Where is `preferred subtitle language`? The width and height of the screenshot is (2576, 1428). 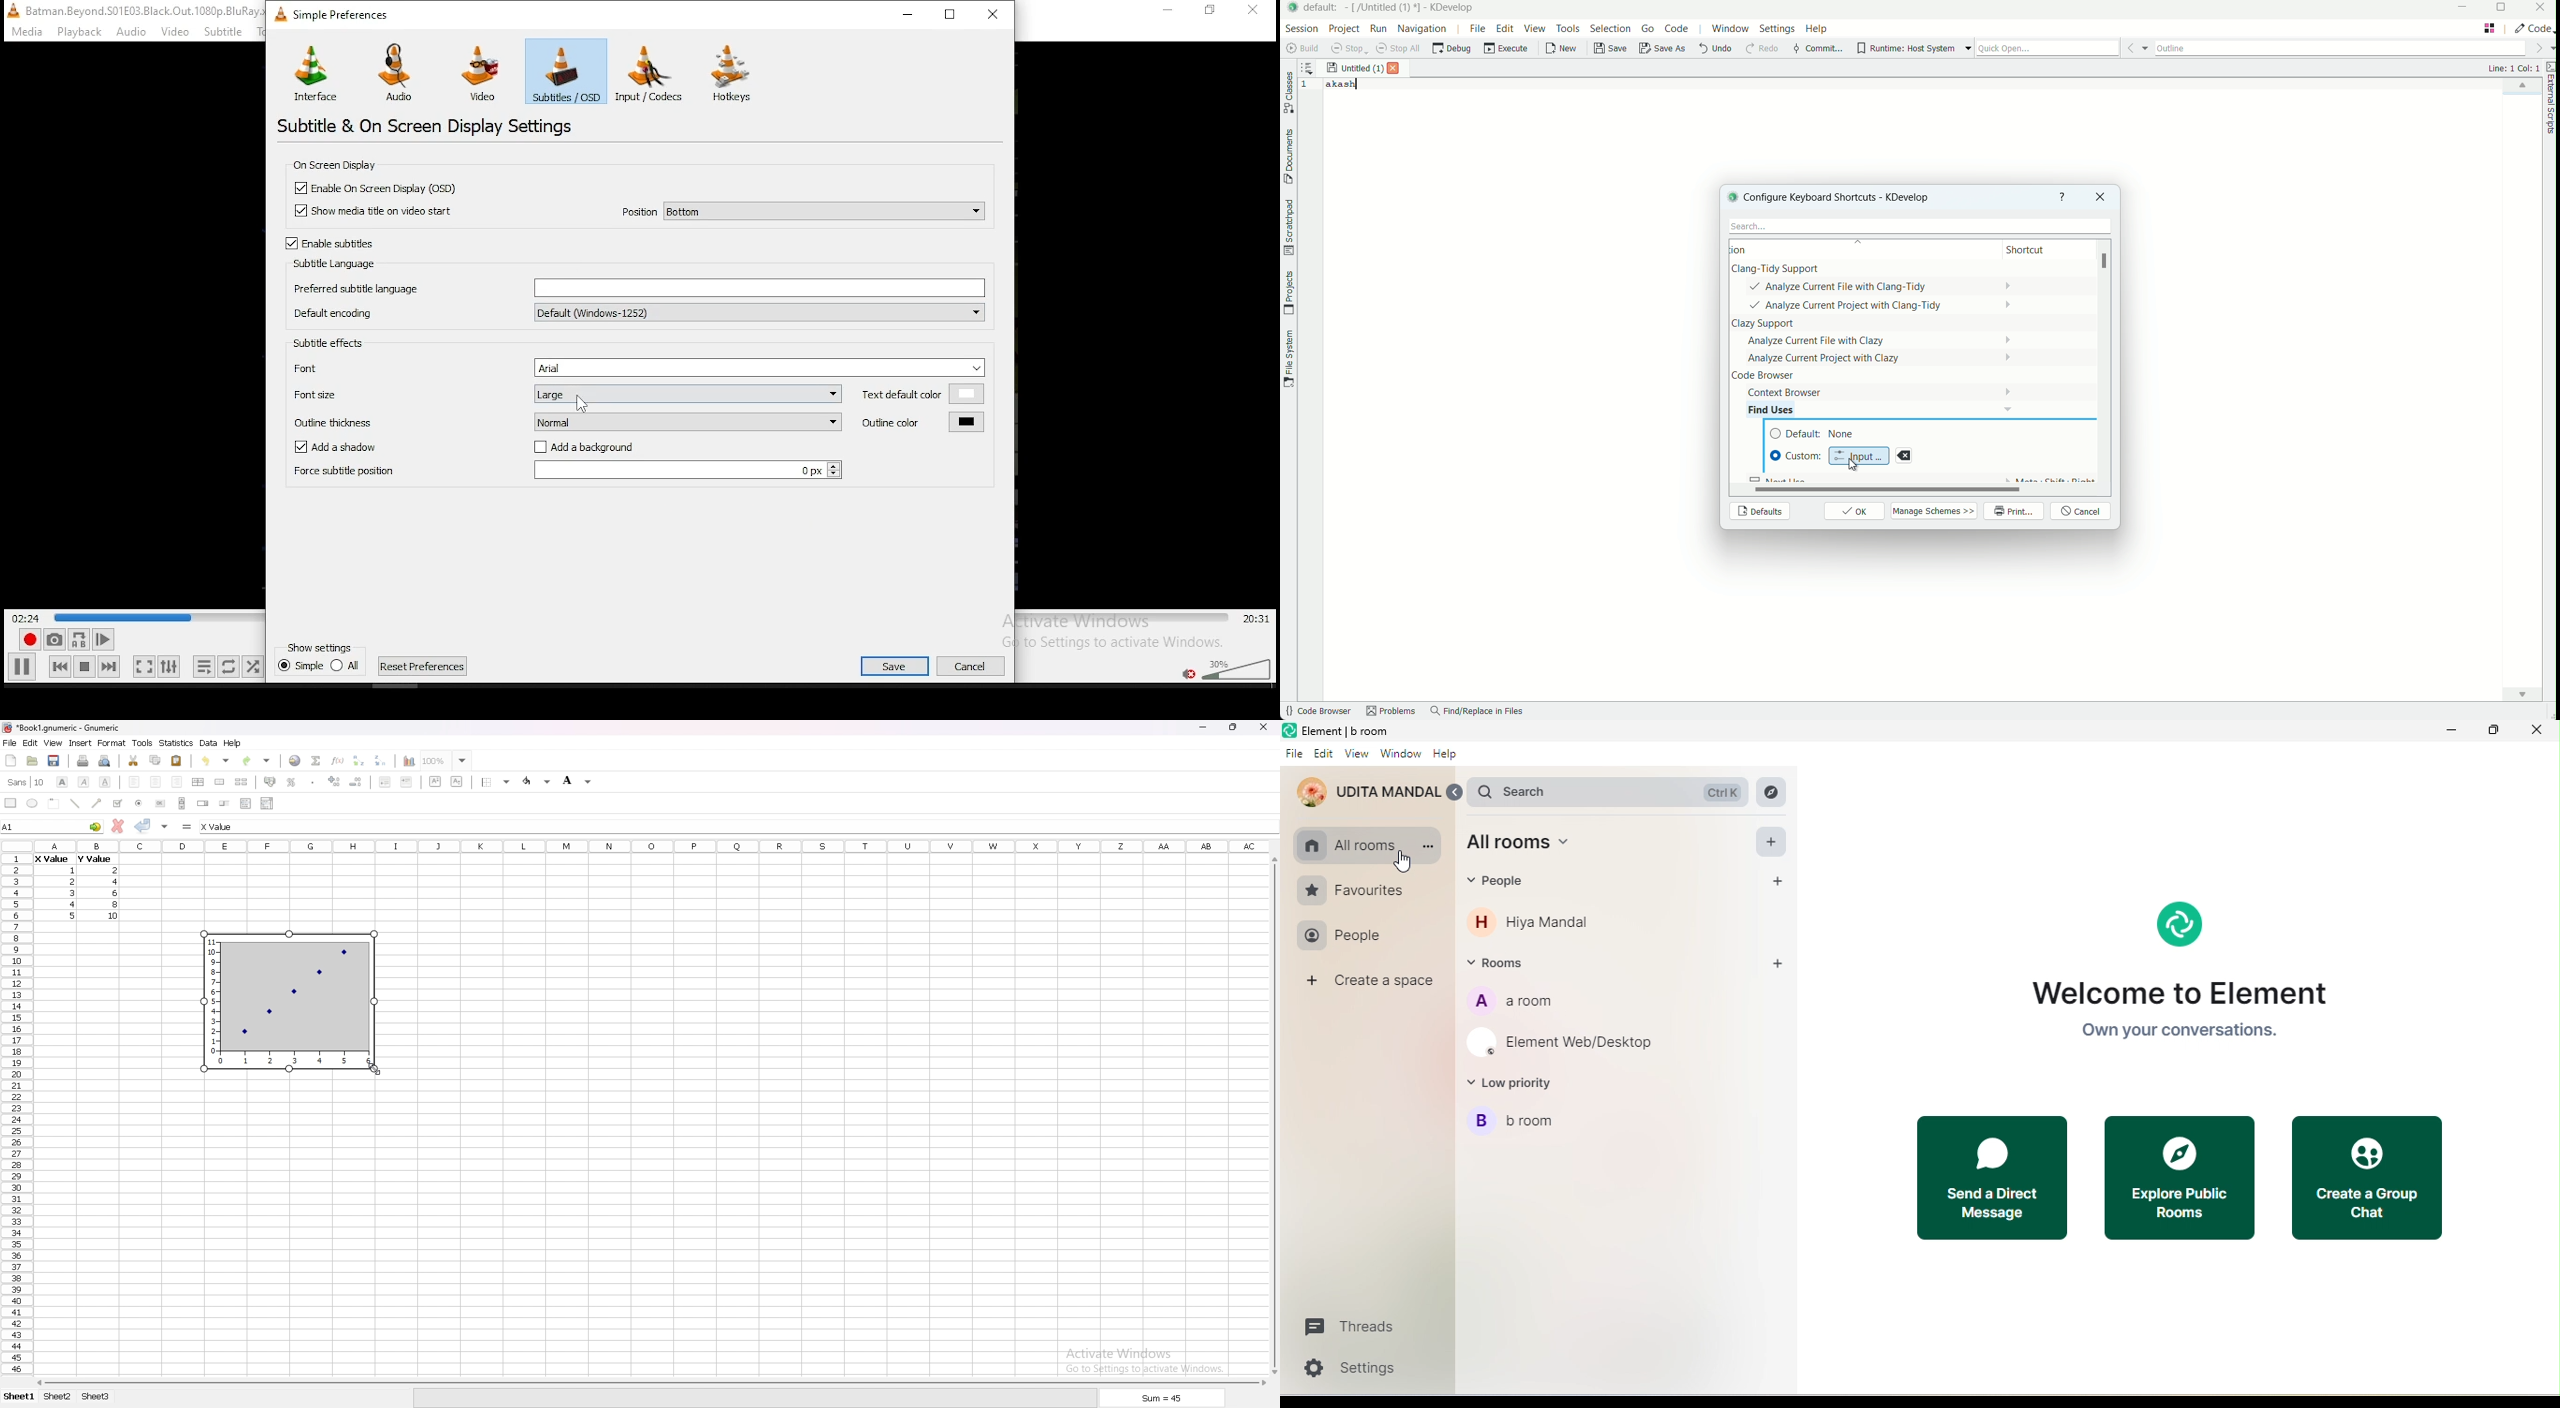 preferred subtitle language is located at coordinates (637, 288).